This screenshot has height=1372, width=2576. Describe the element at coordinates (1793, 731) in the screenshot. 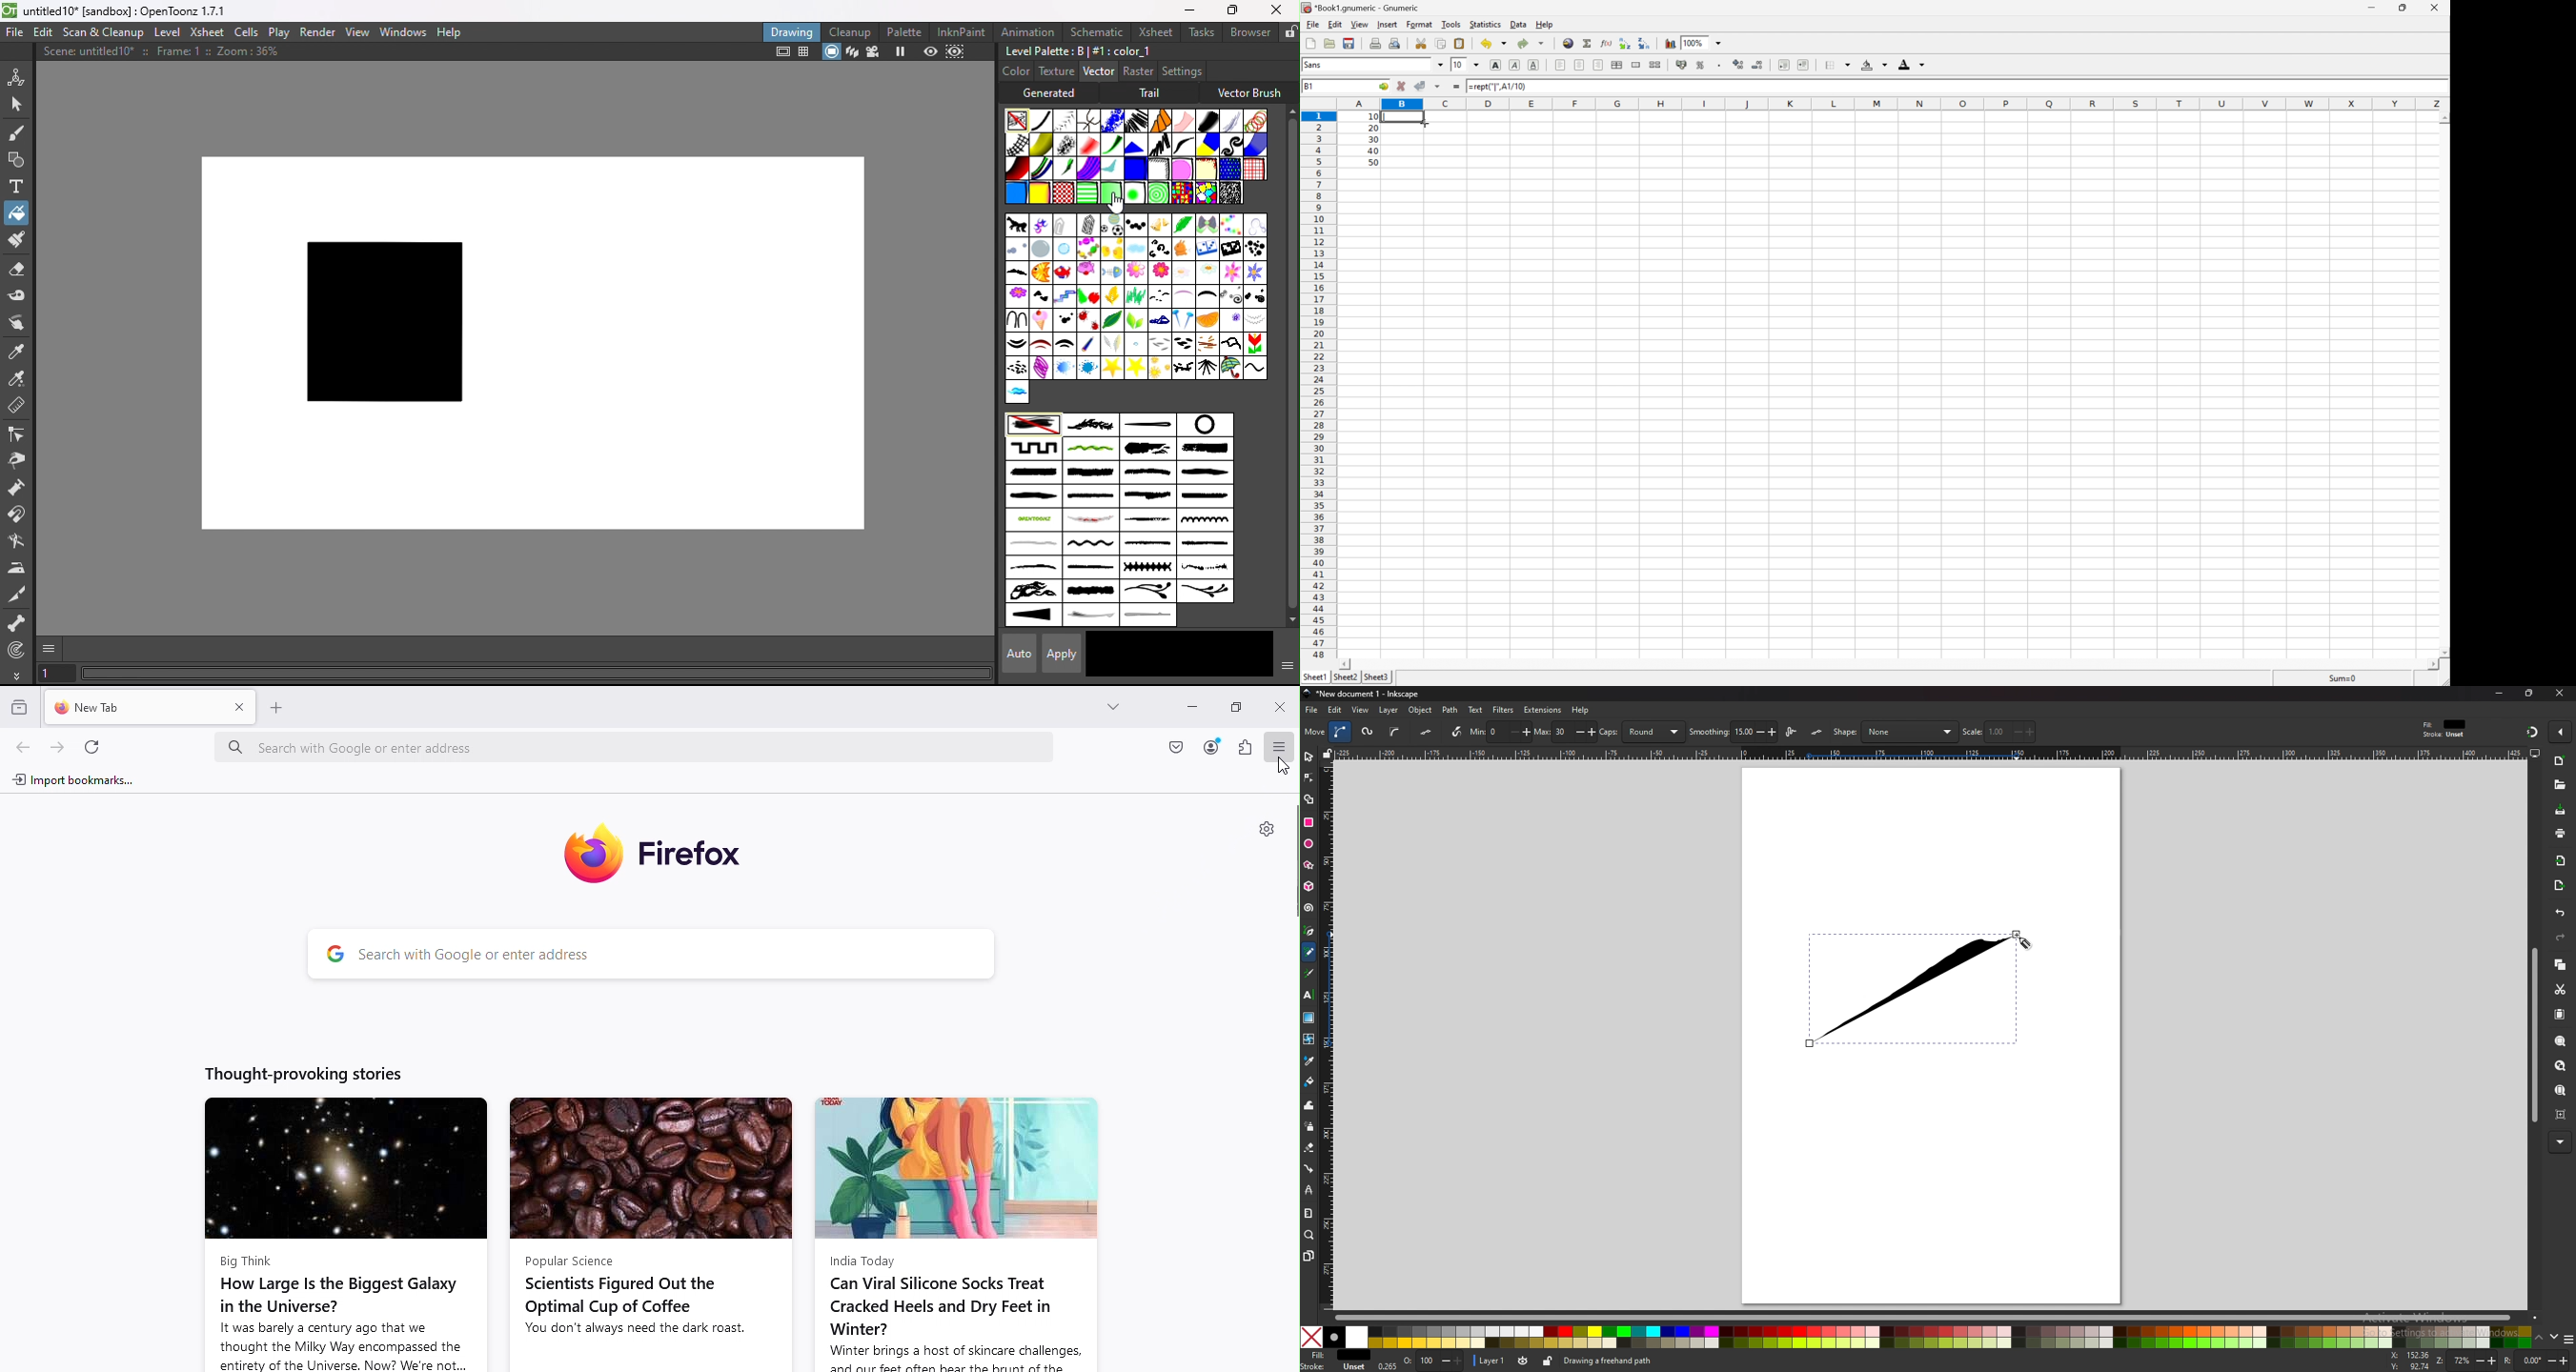

I see `lpe based interactive simplify` at that location.